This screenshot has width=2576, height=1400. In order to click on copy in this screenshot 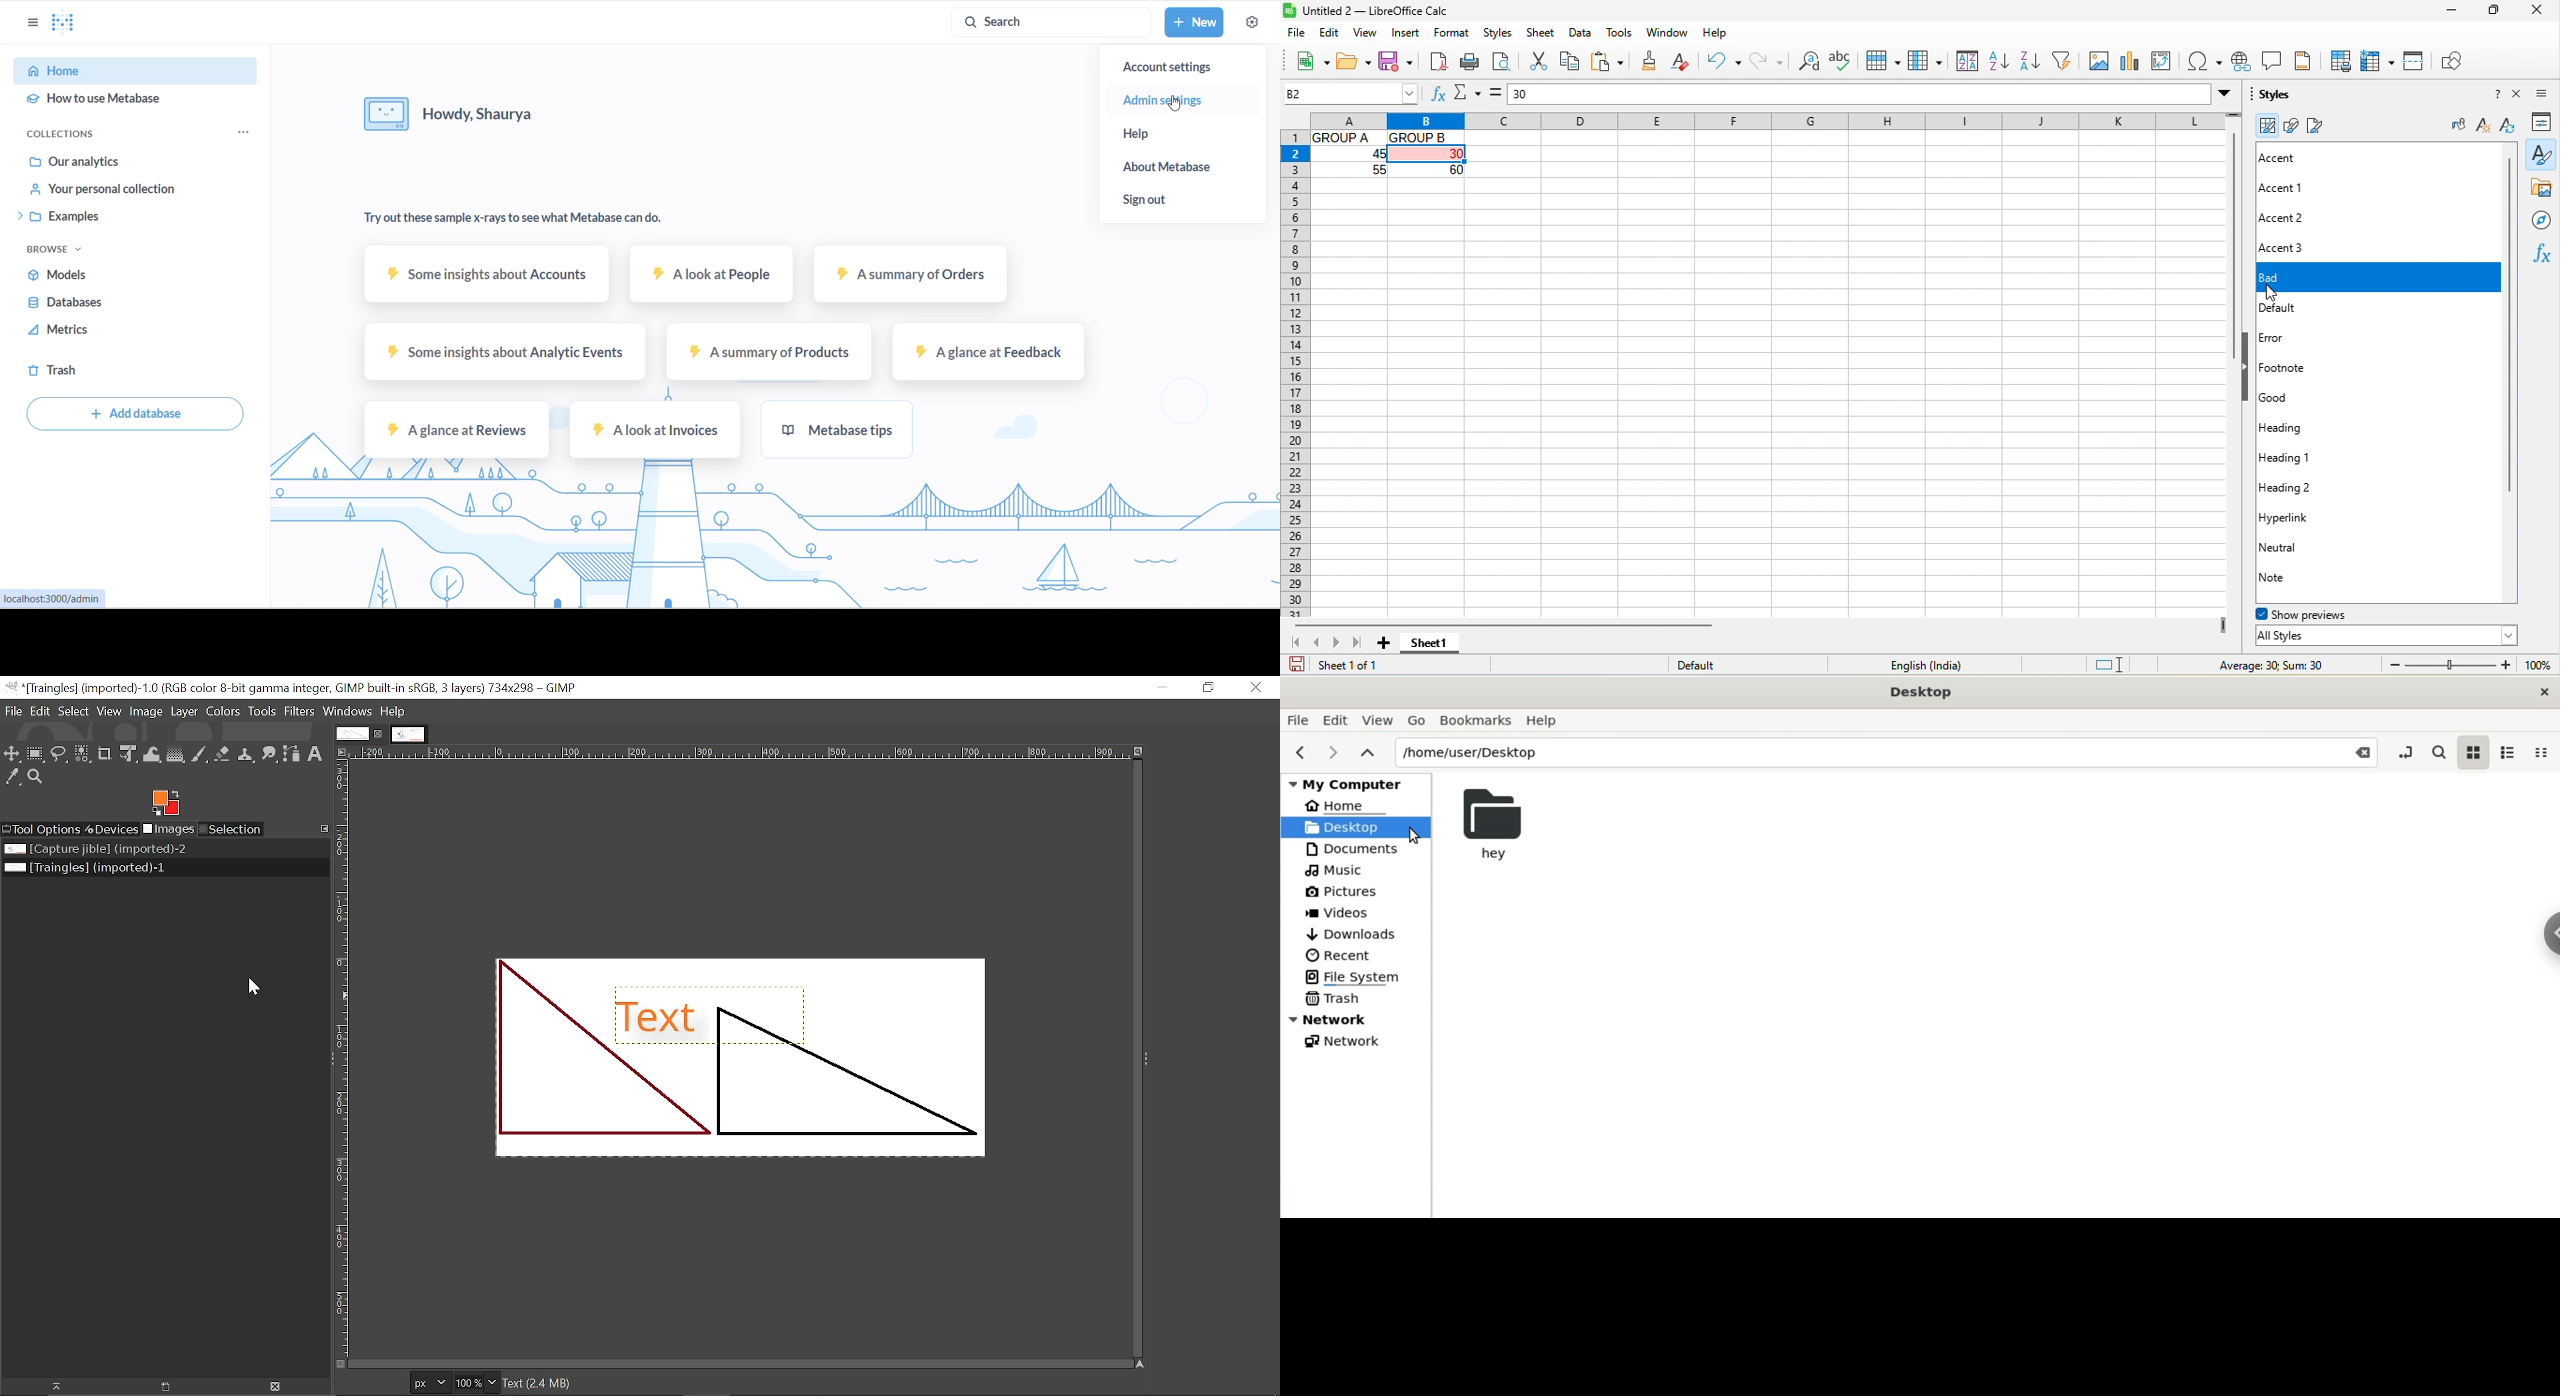, I will do `click(1571, 62)`.